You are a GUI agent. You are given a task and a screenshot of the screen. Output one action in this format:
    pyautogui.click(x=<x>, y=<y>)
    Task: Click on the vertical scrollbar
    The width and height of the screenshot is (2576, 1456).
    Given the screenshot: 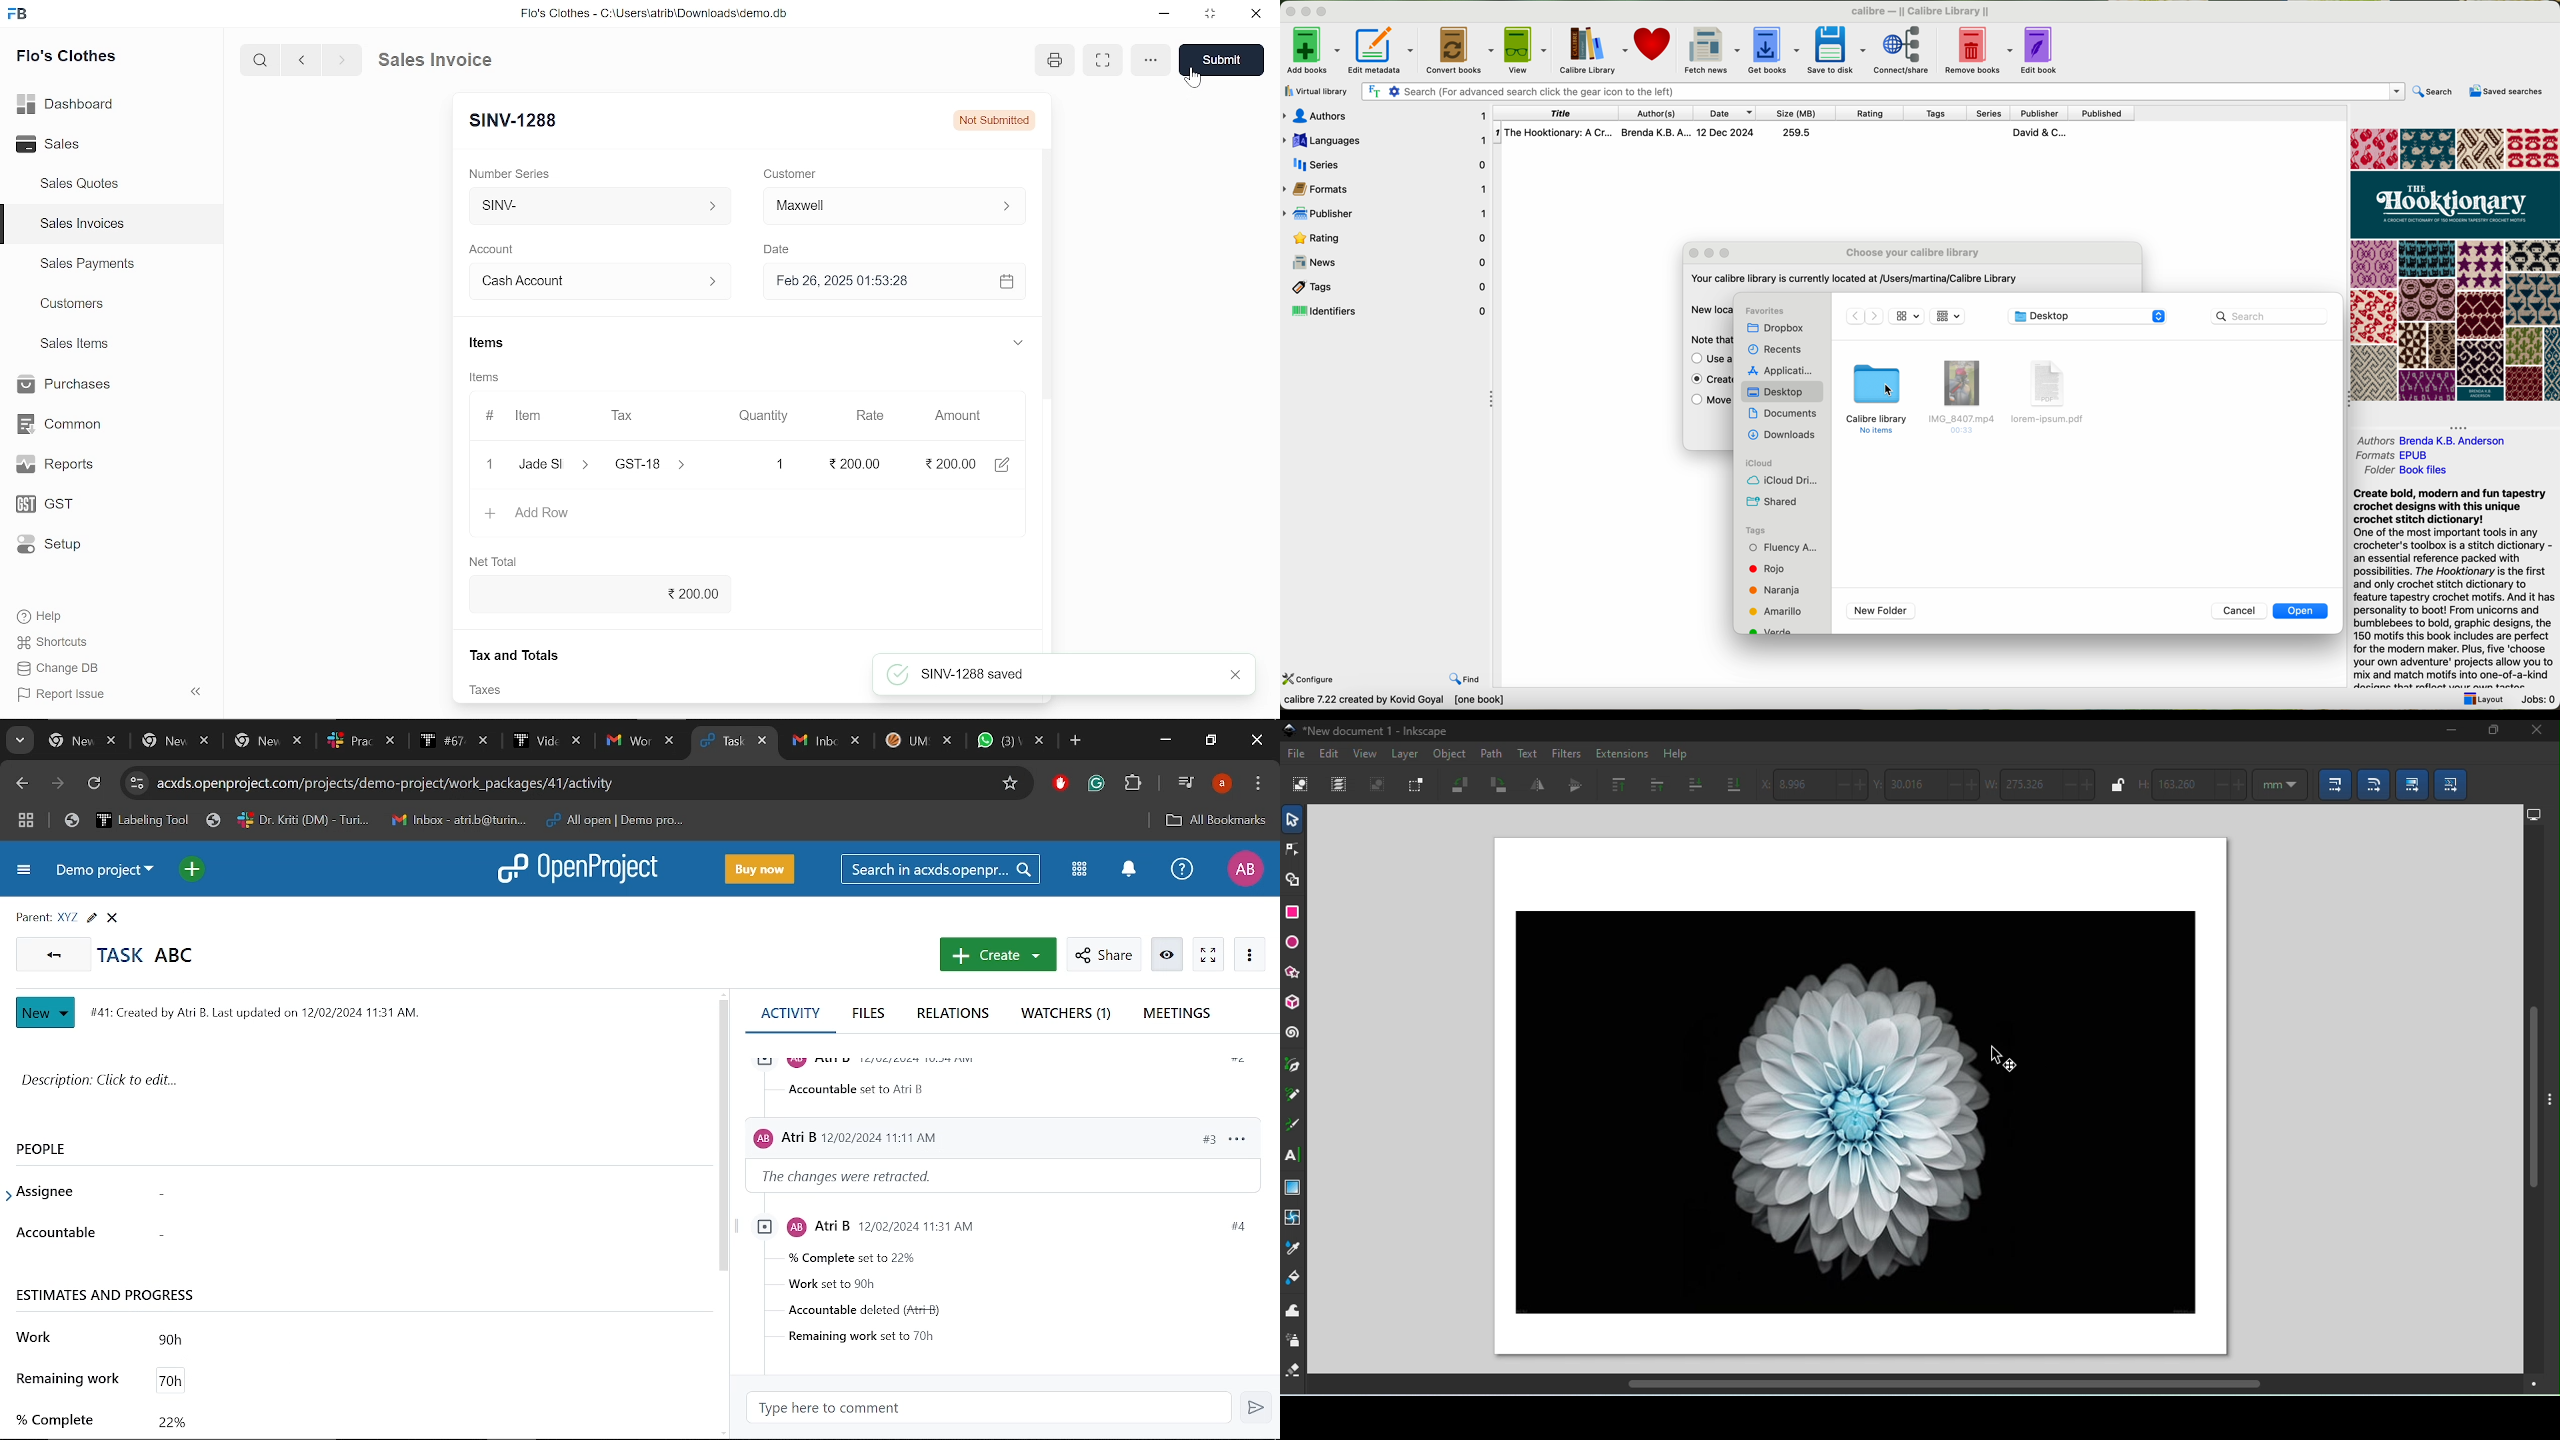 What is the action you would take?
    pyautogui.click(x=1048, y=329)
    